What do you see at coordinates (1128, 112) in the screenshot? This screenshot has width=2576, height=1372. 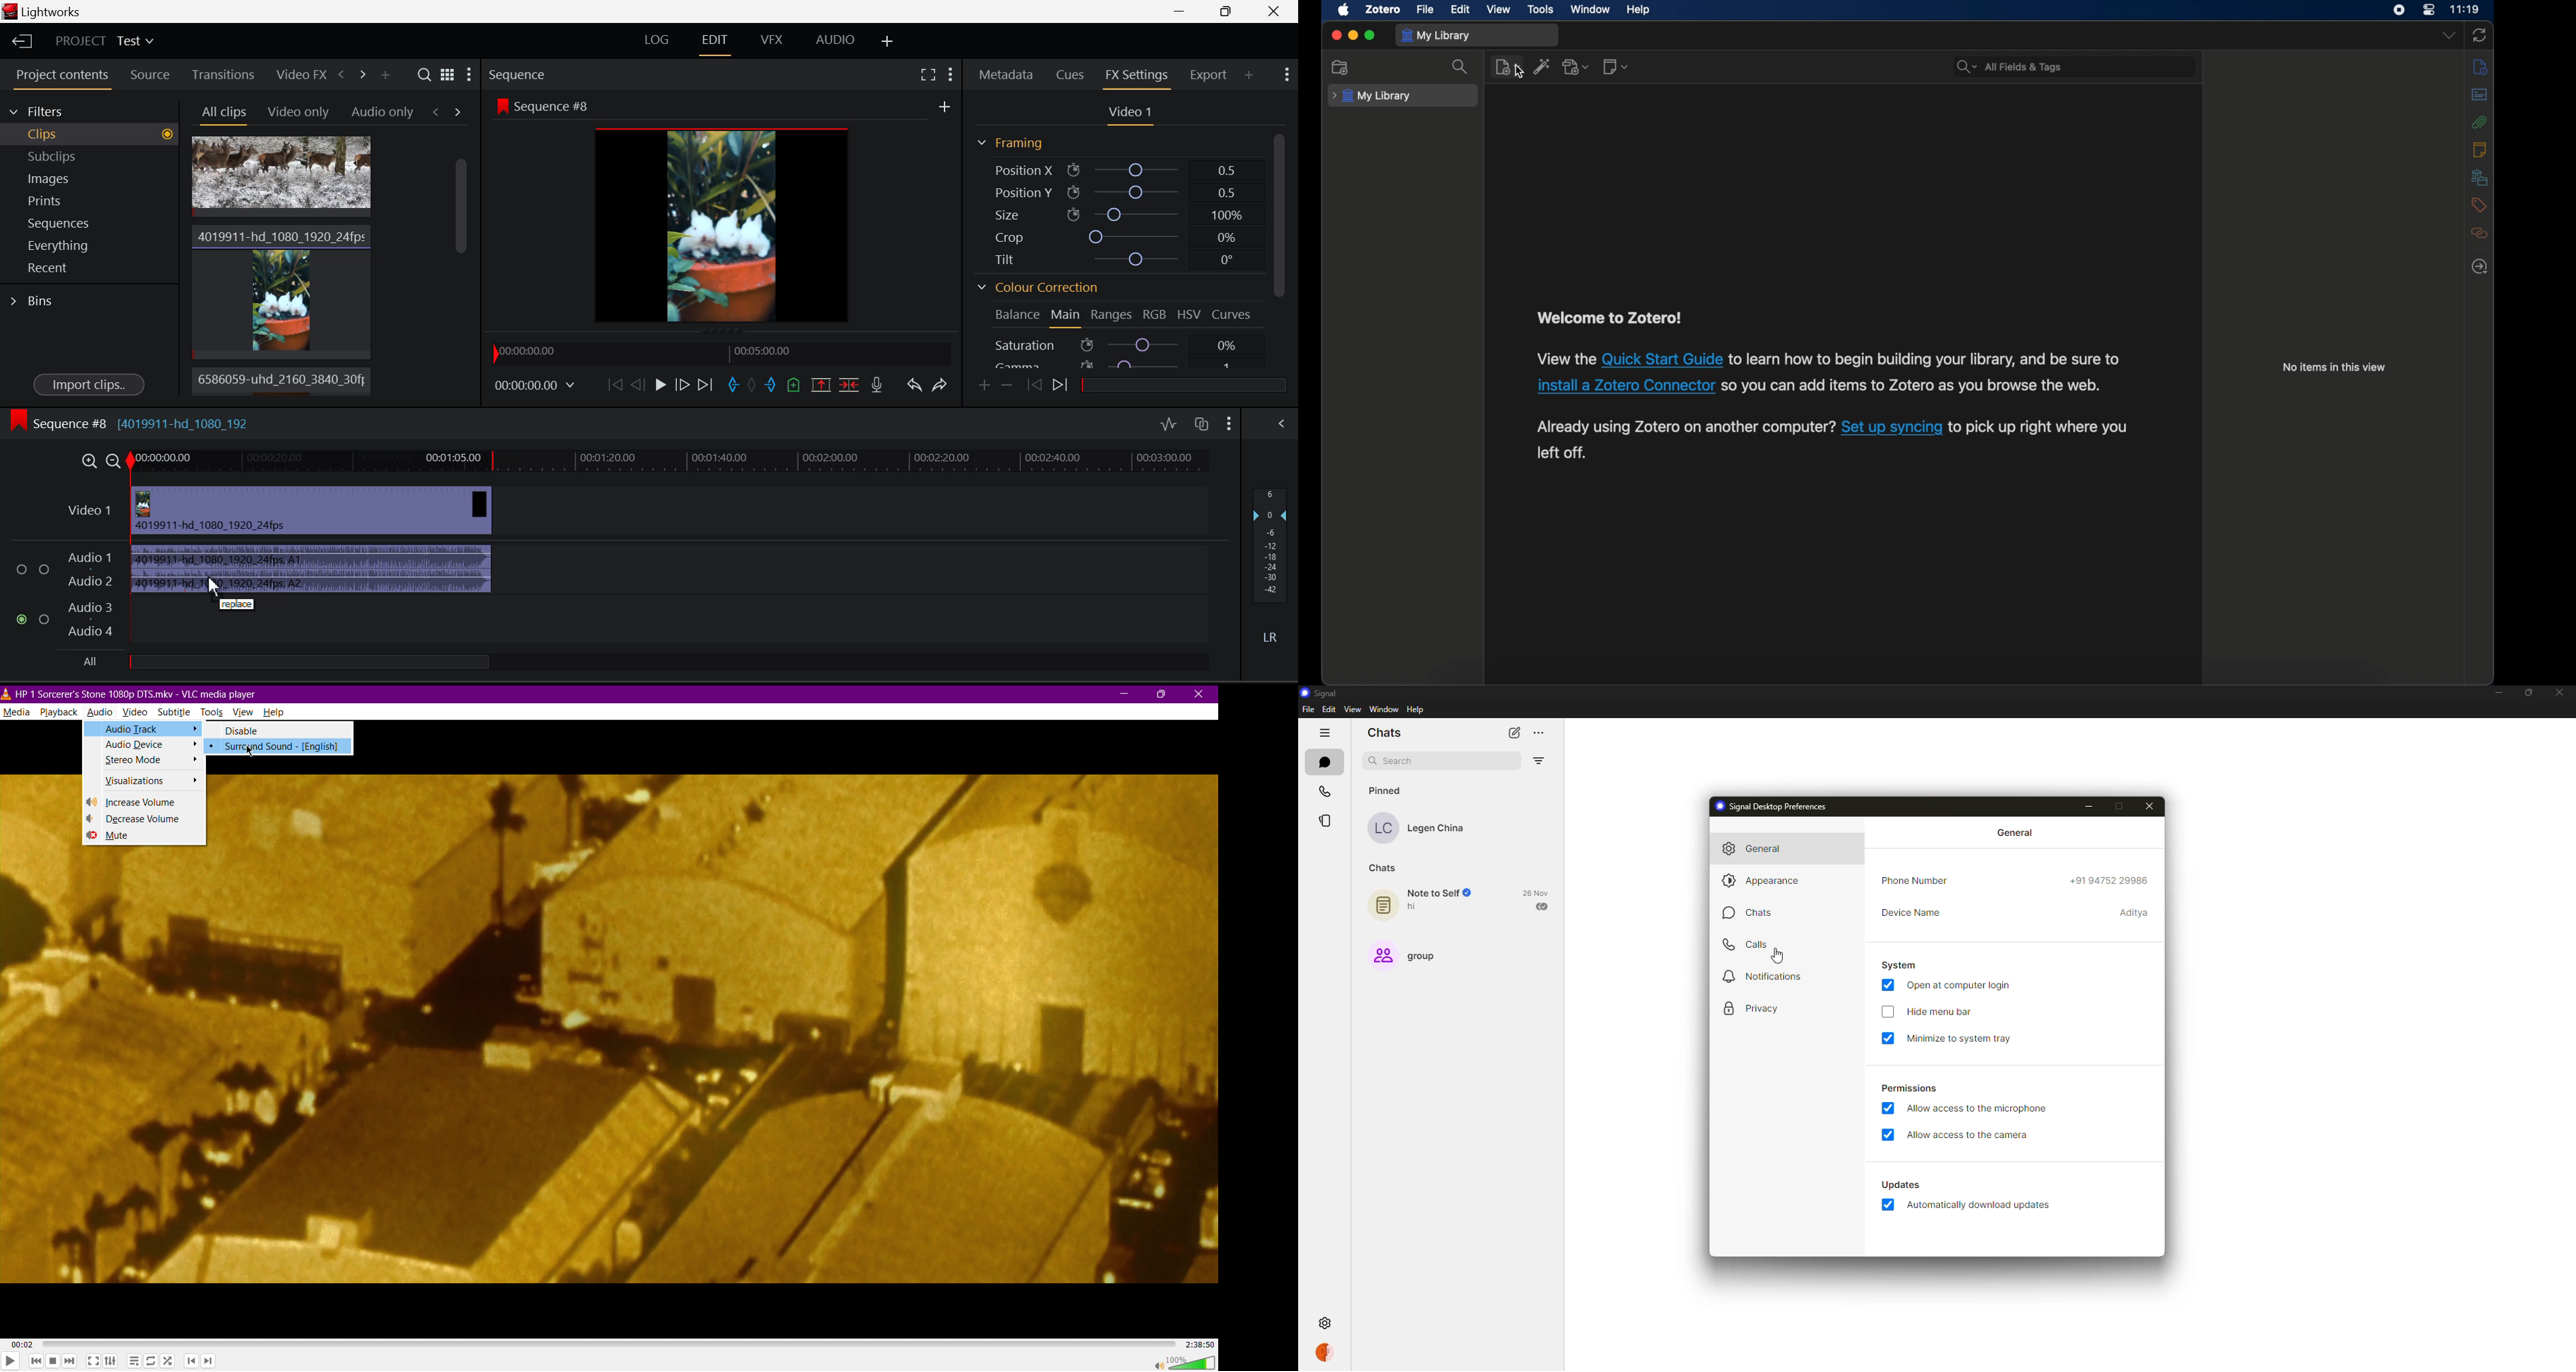 I see `Video Settings` at bounding box center [1128, 112].